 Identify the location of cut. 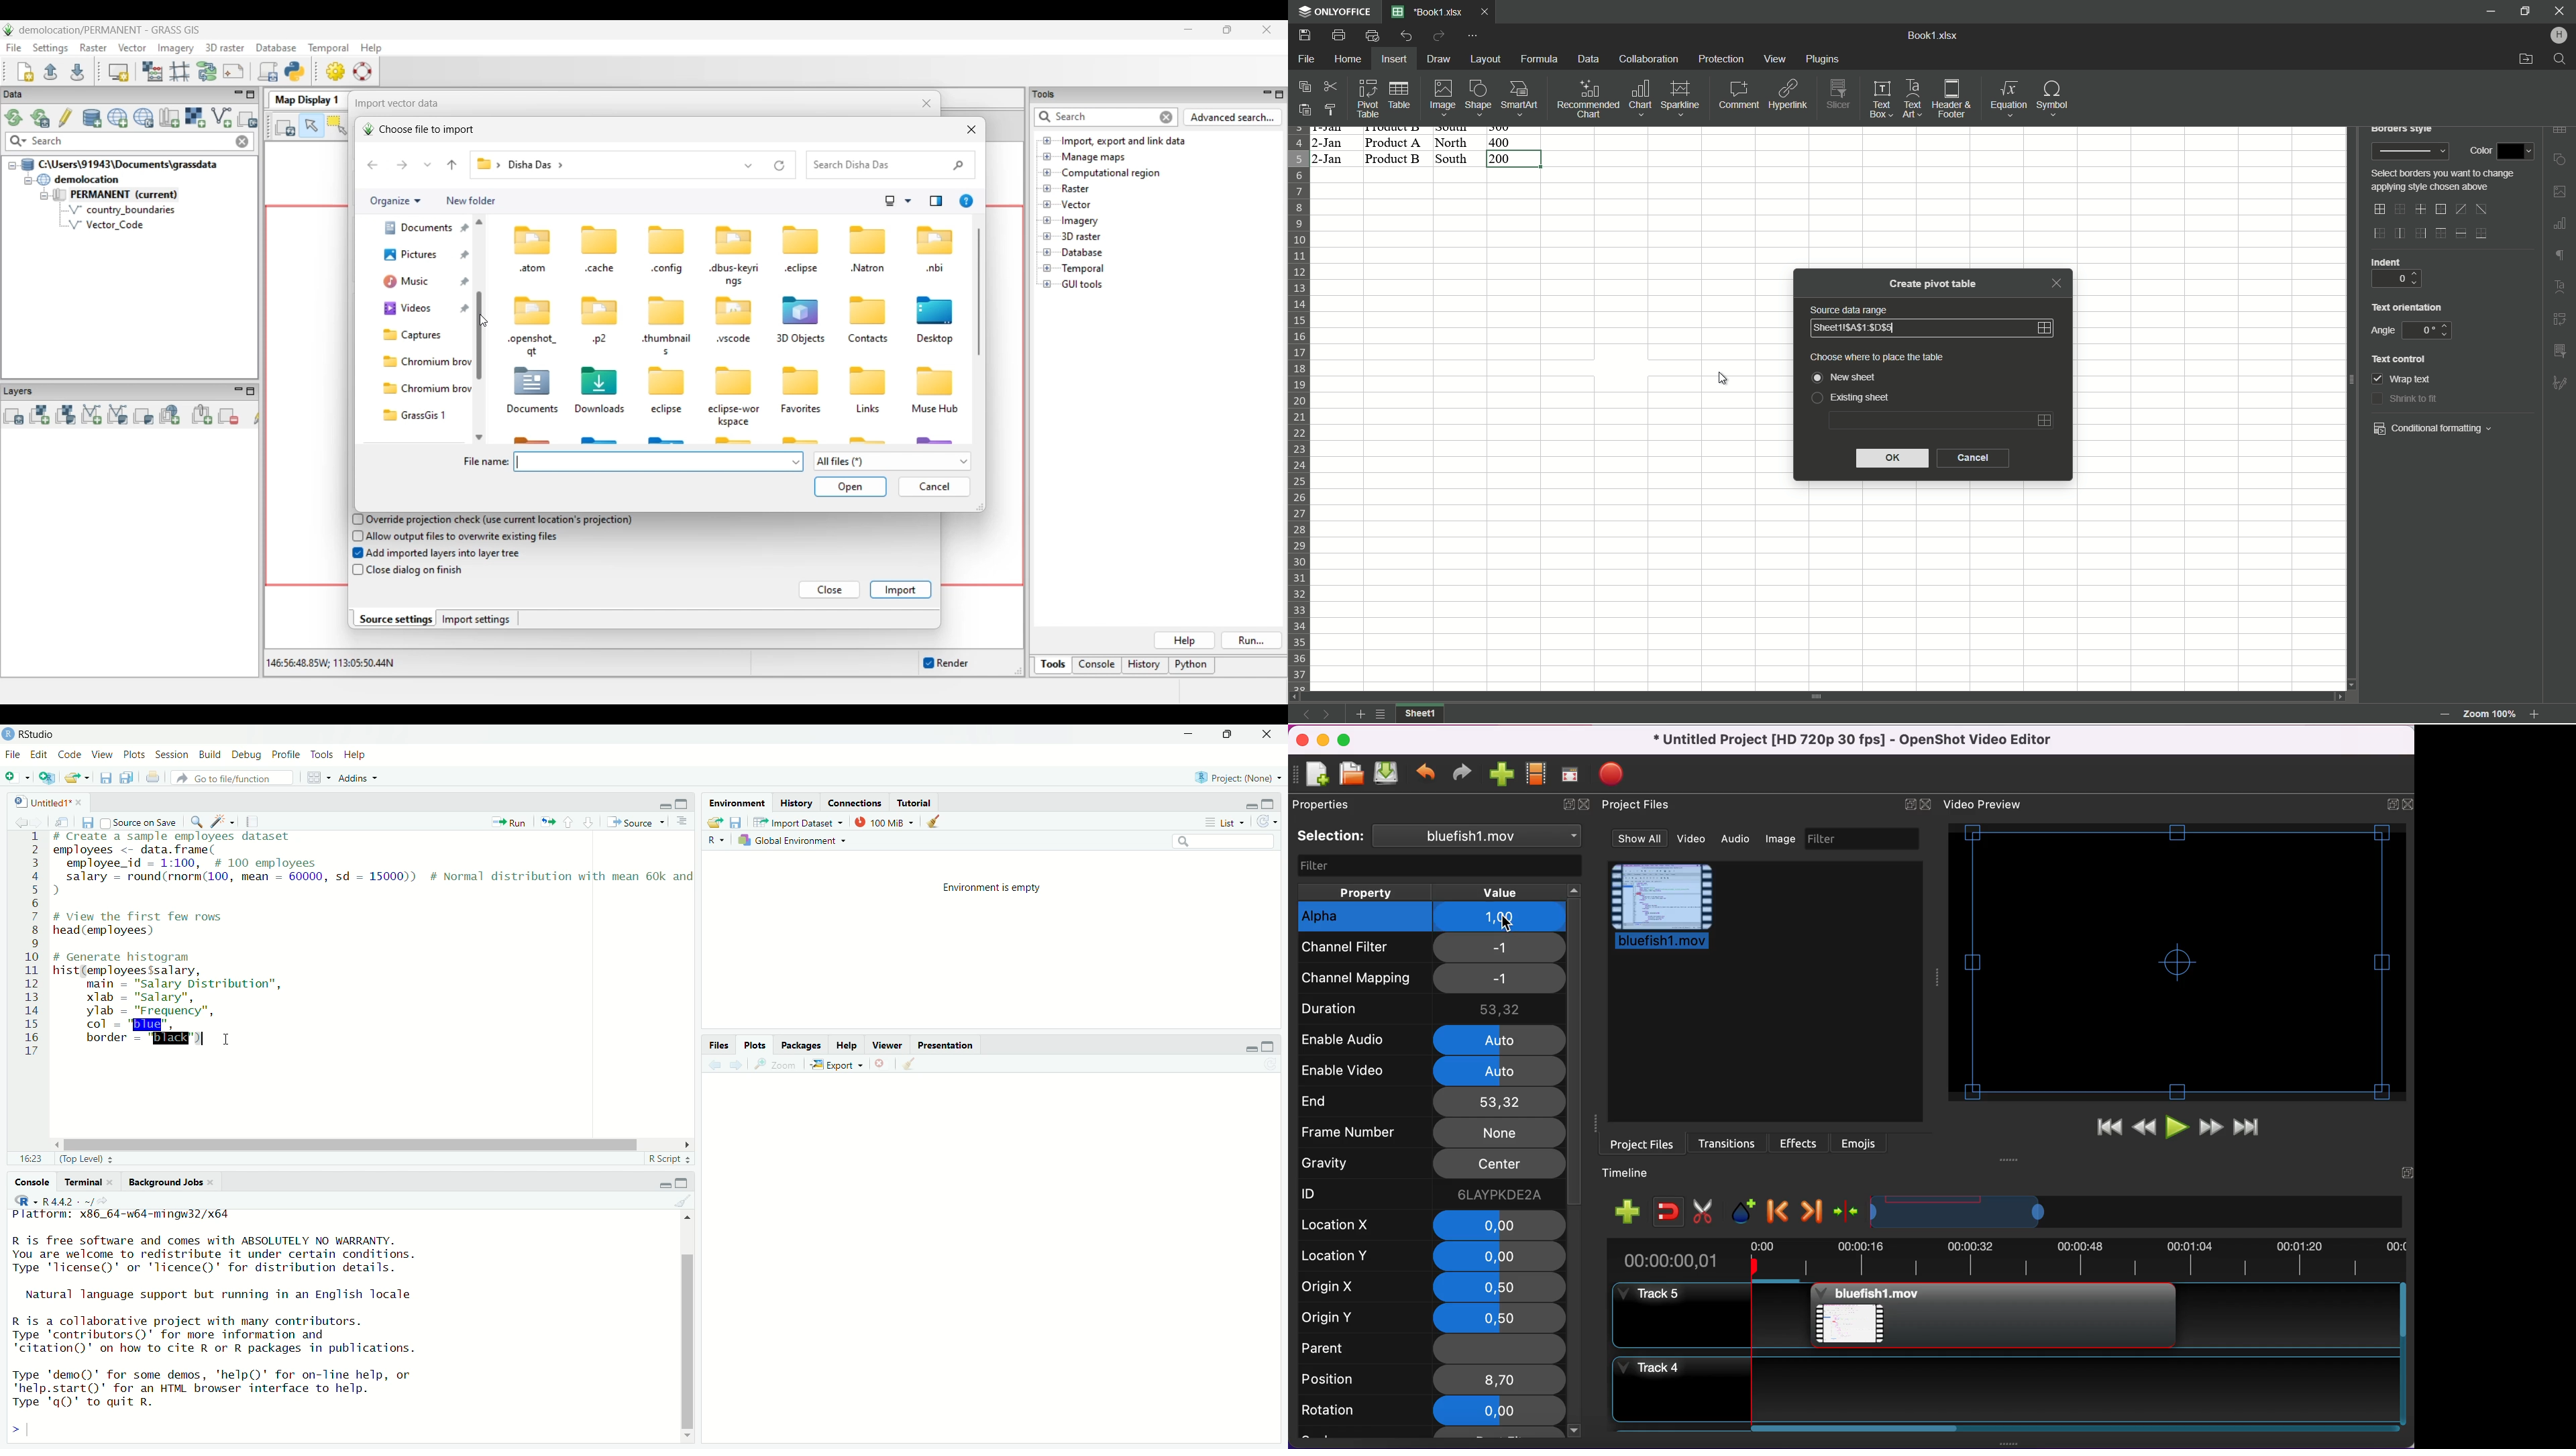
(1706, 1210).